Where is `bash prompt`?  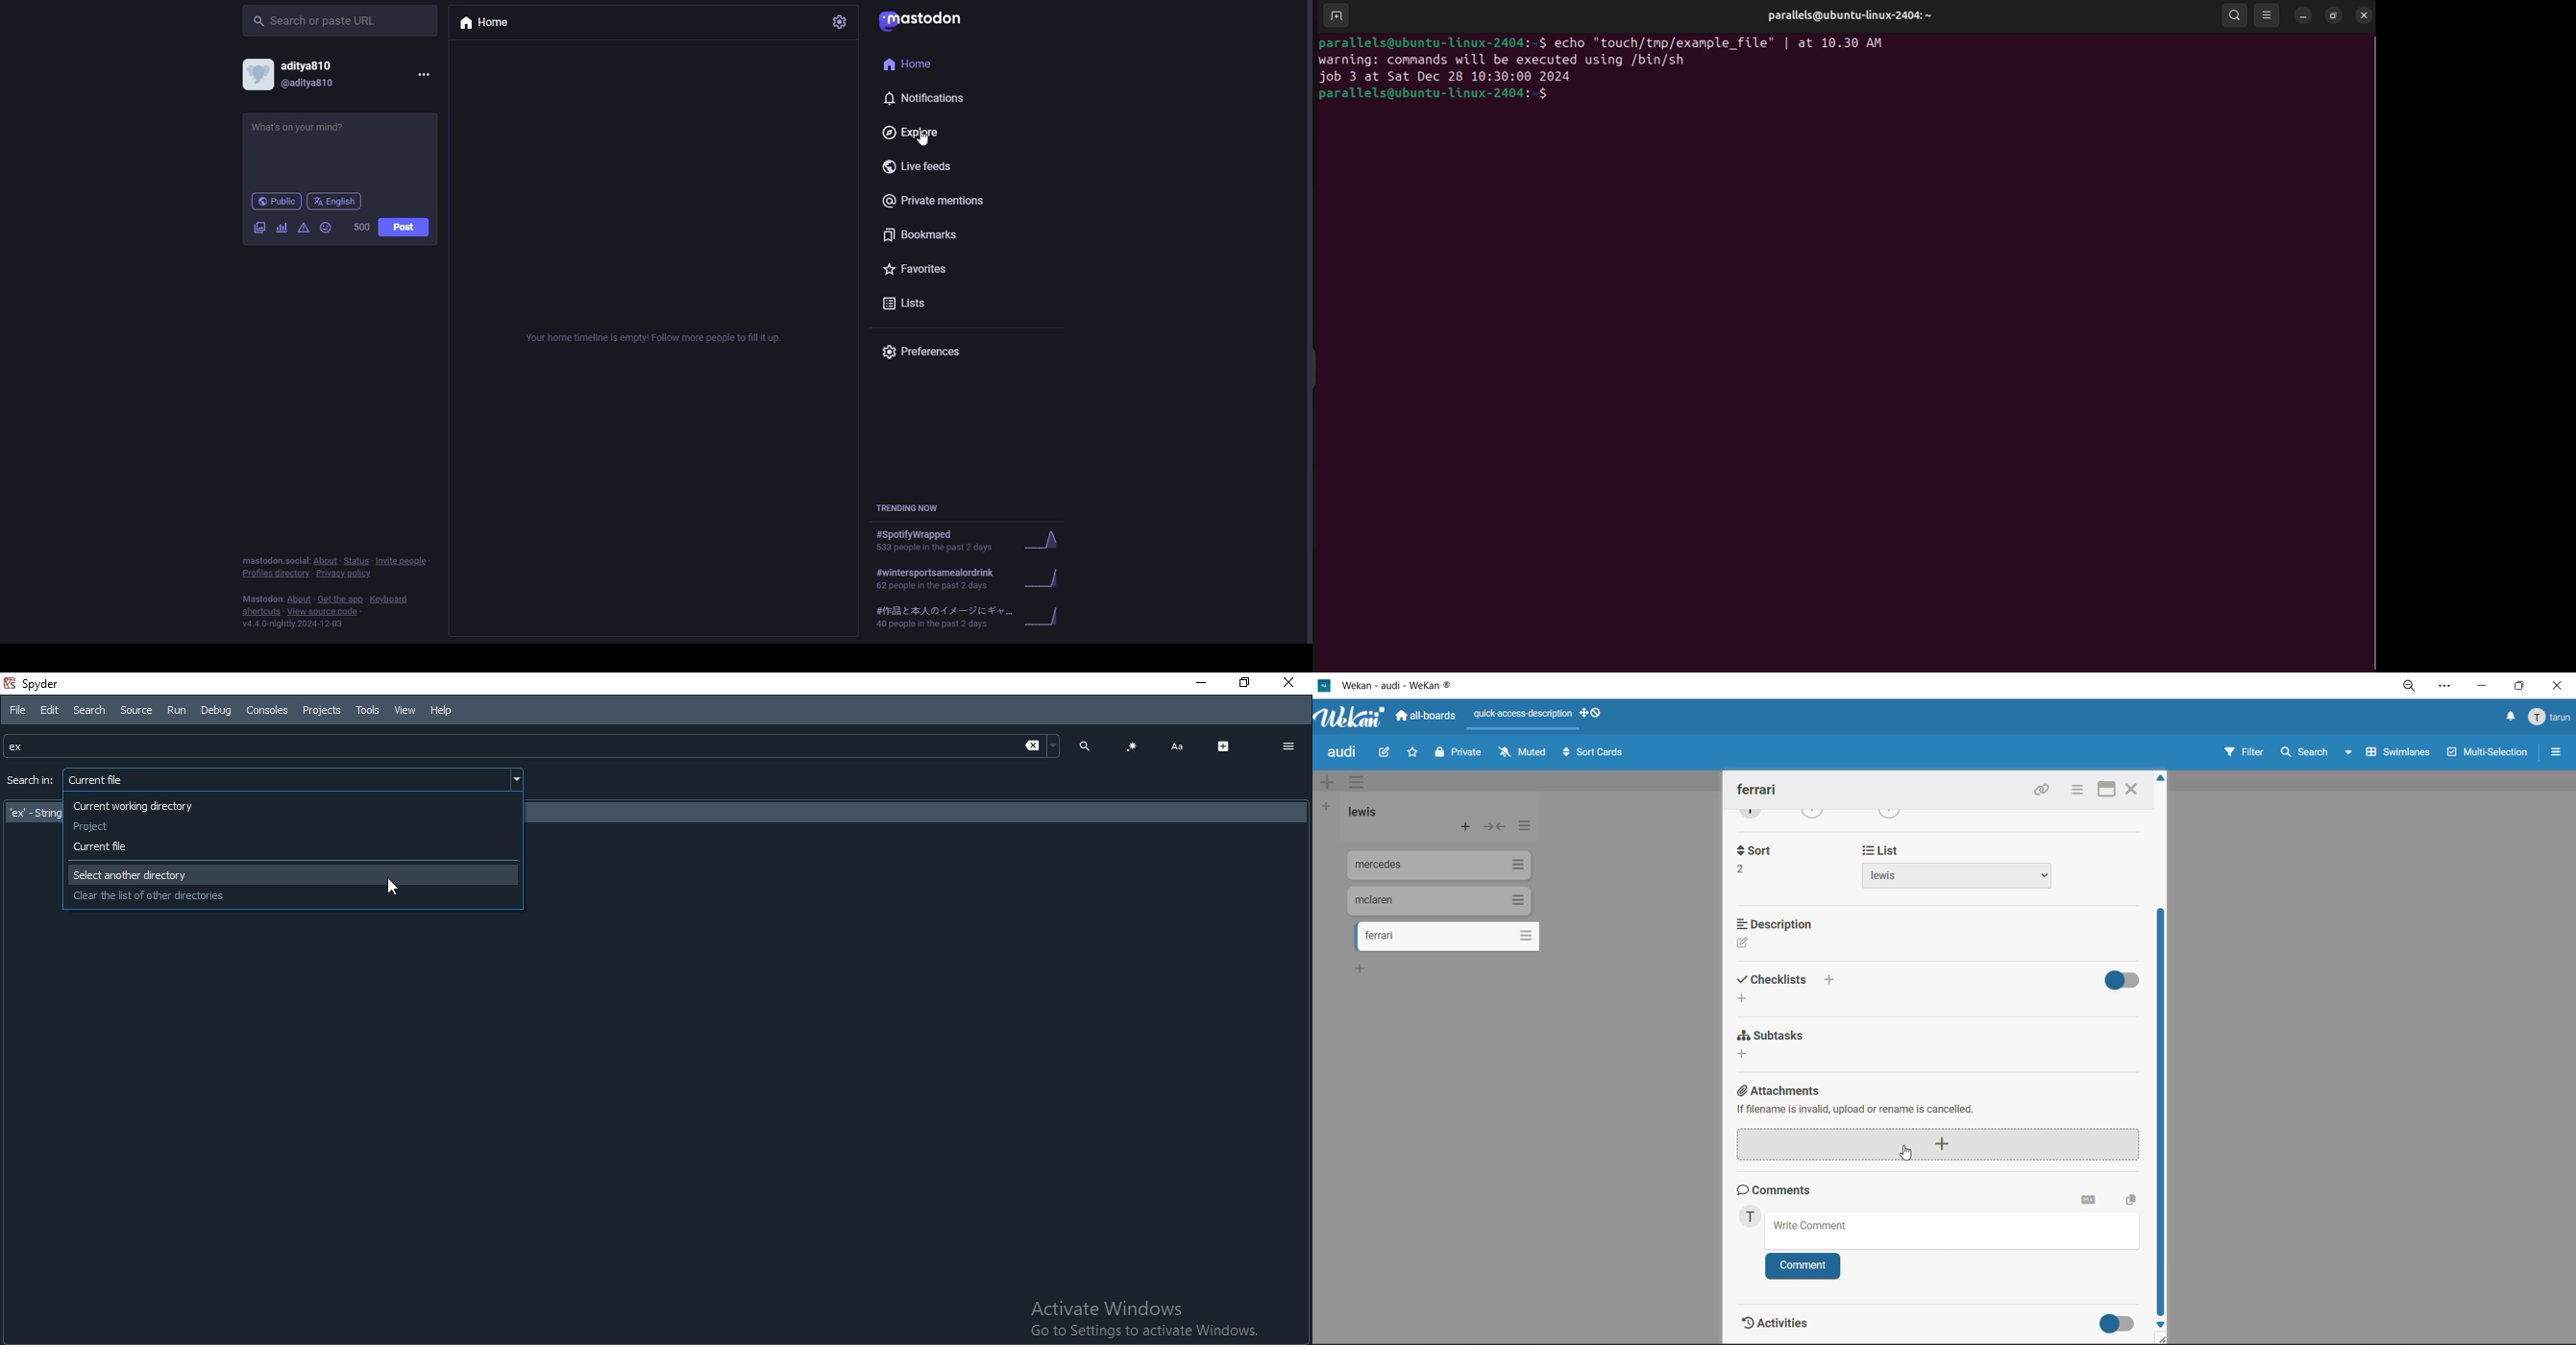 bash prompt is located at coordinates (1450, 95).